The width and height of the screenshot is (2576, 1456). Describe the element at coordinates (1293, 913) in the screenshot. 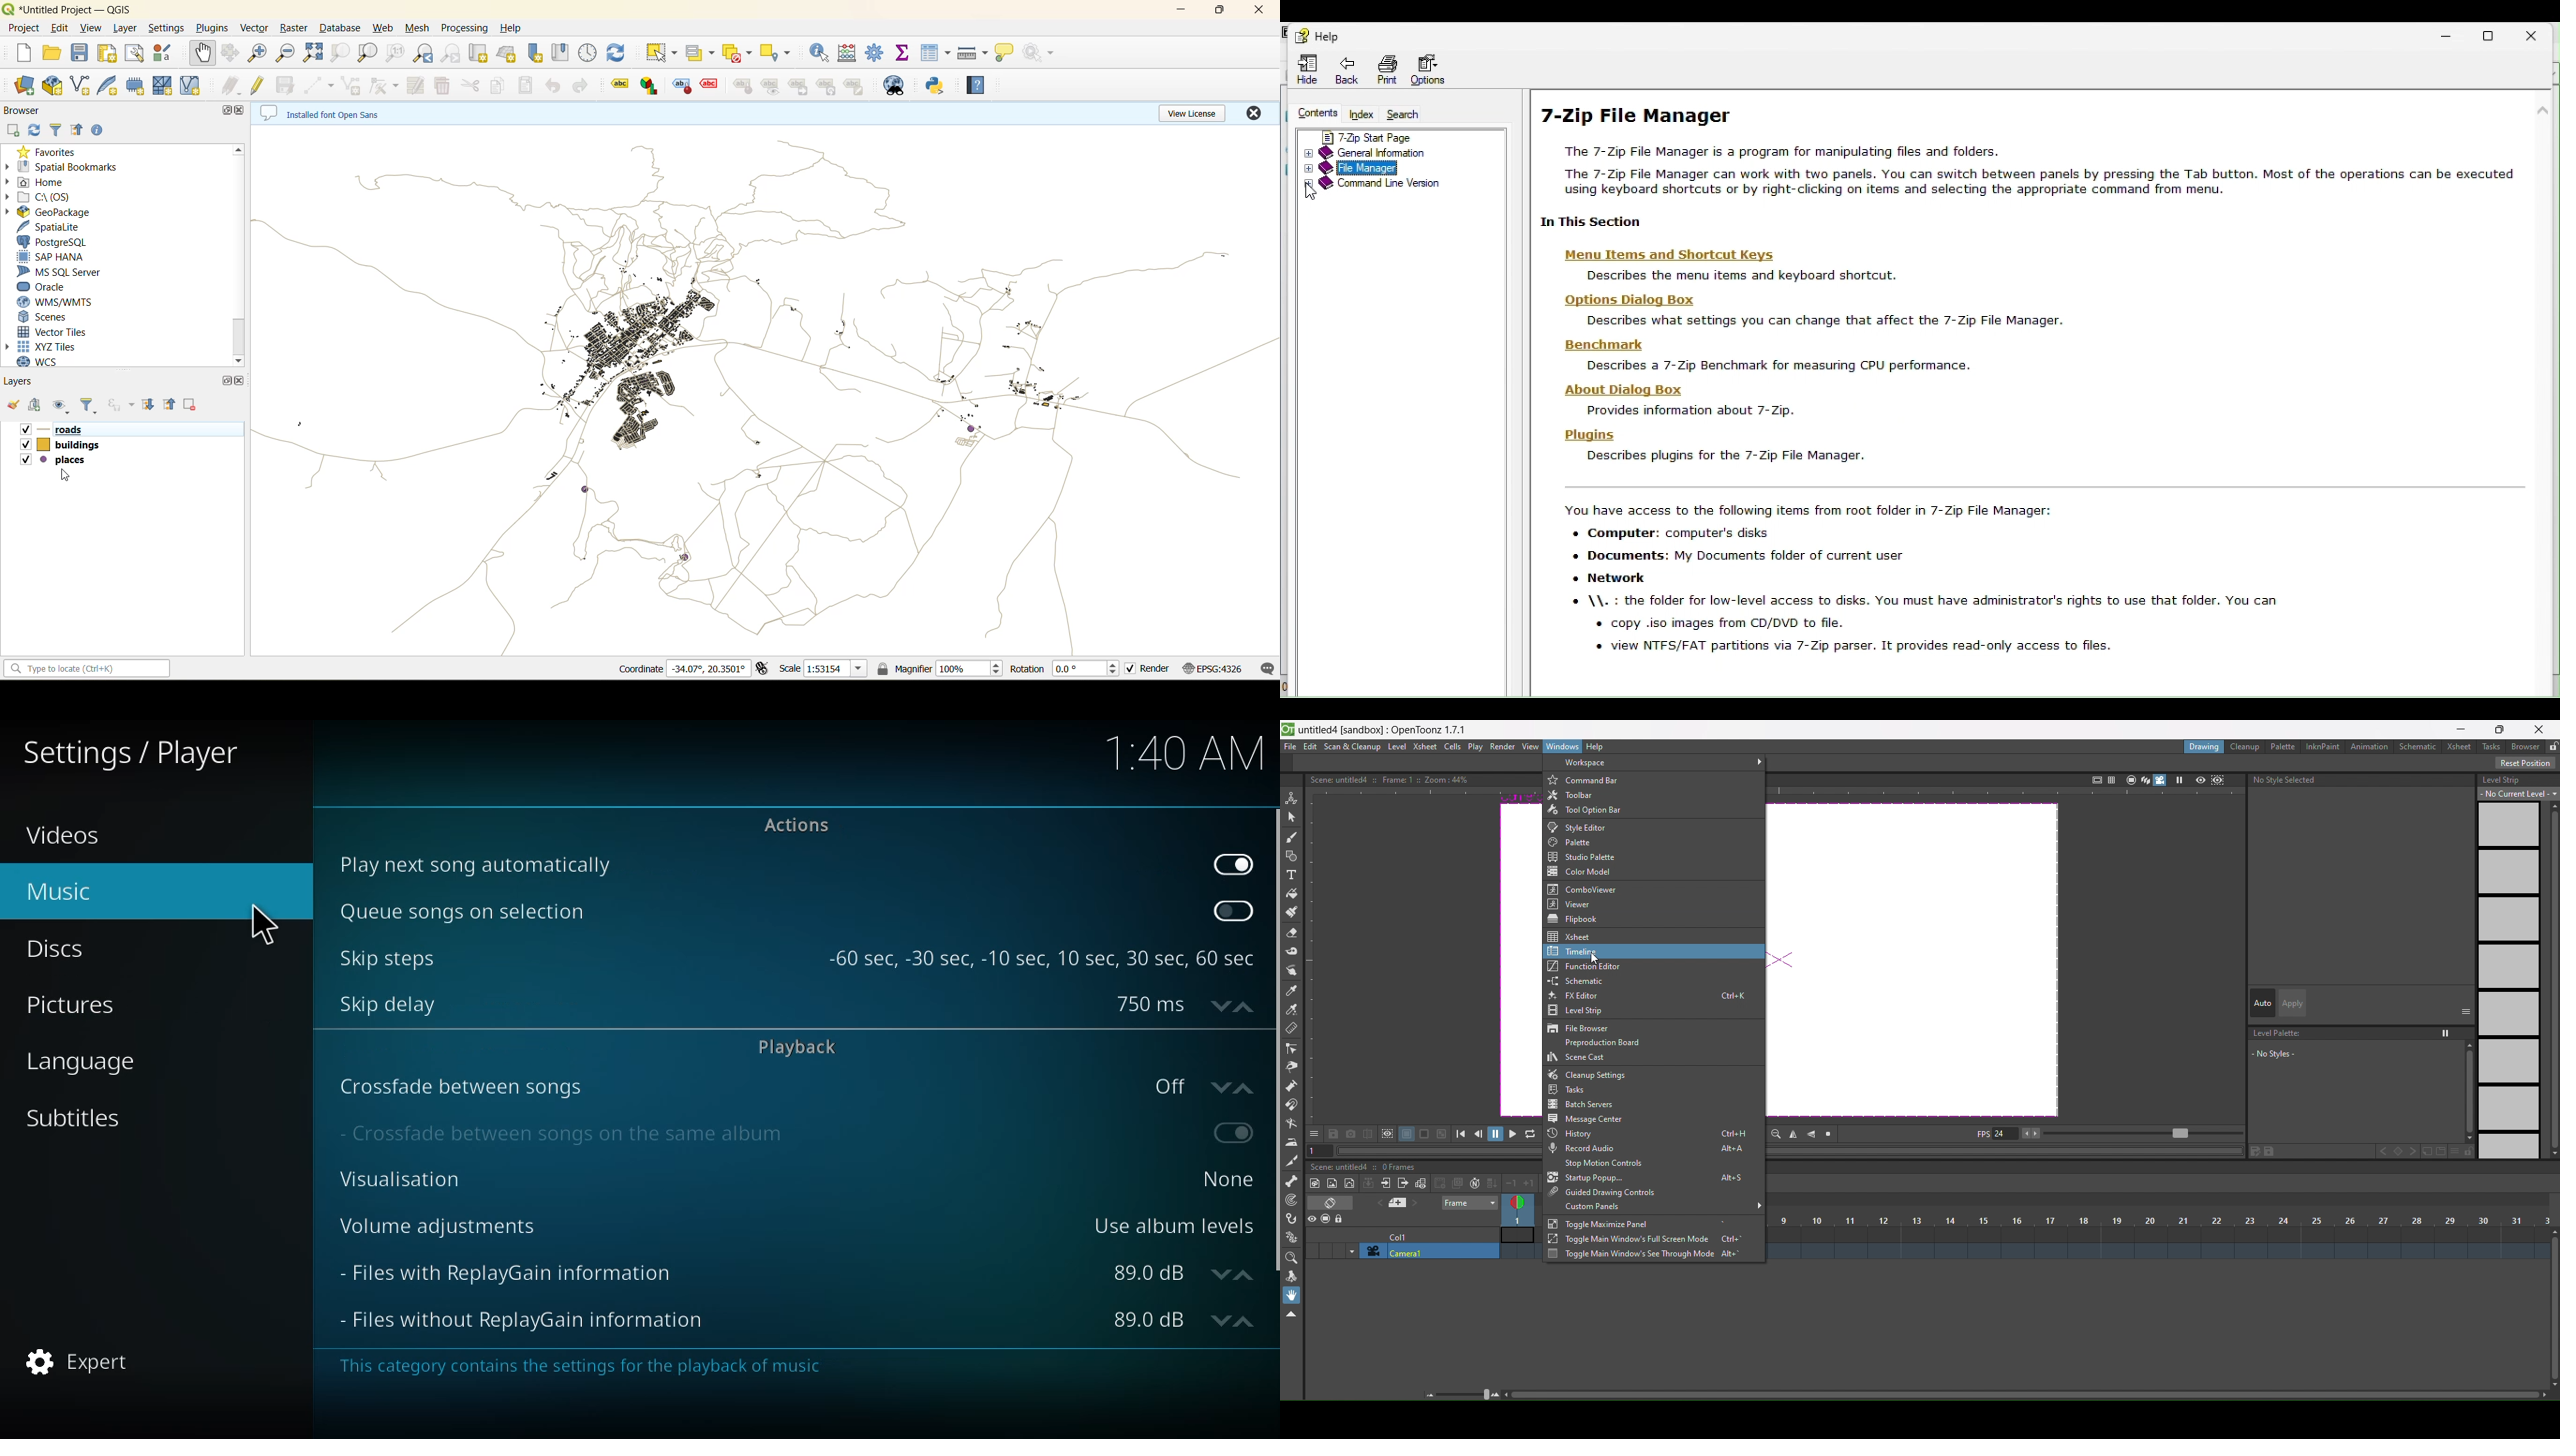

I see `paint brush tool` at that location.